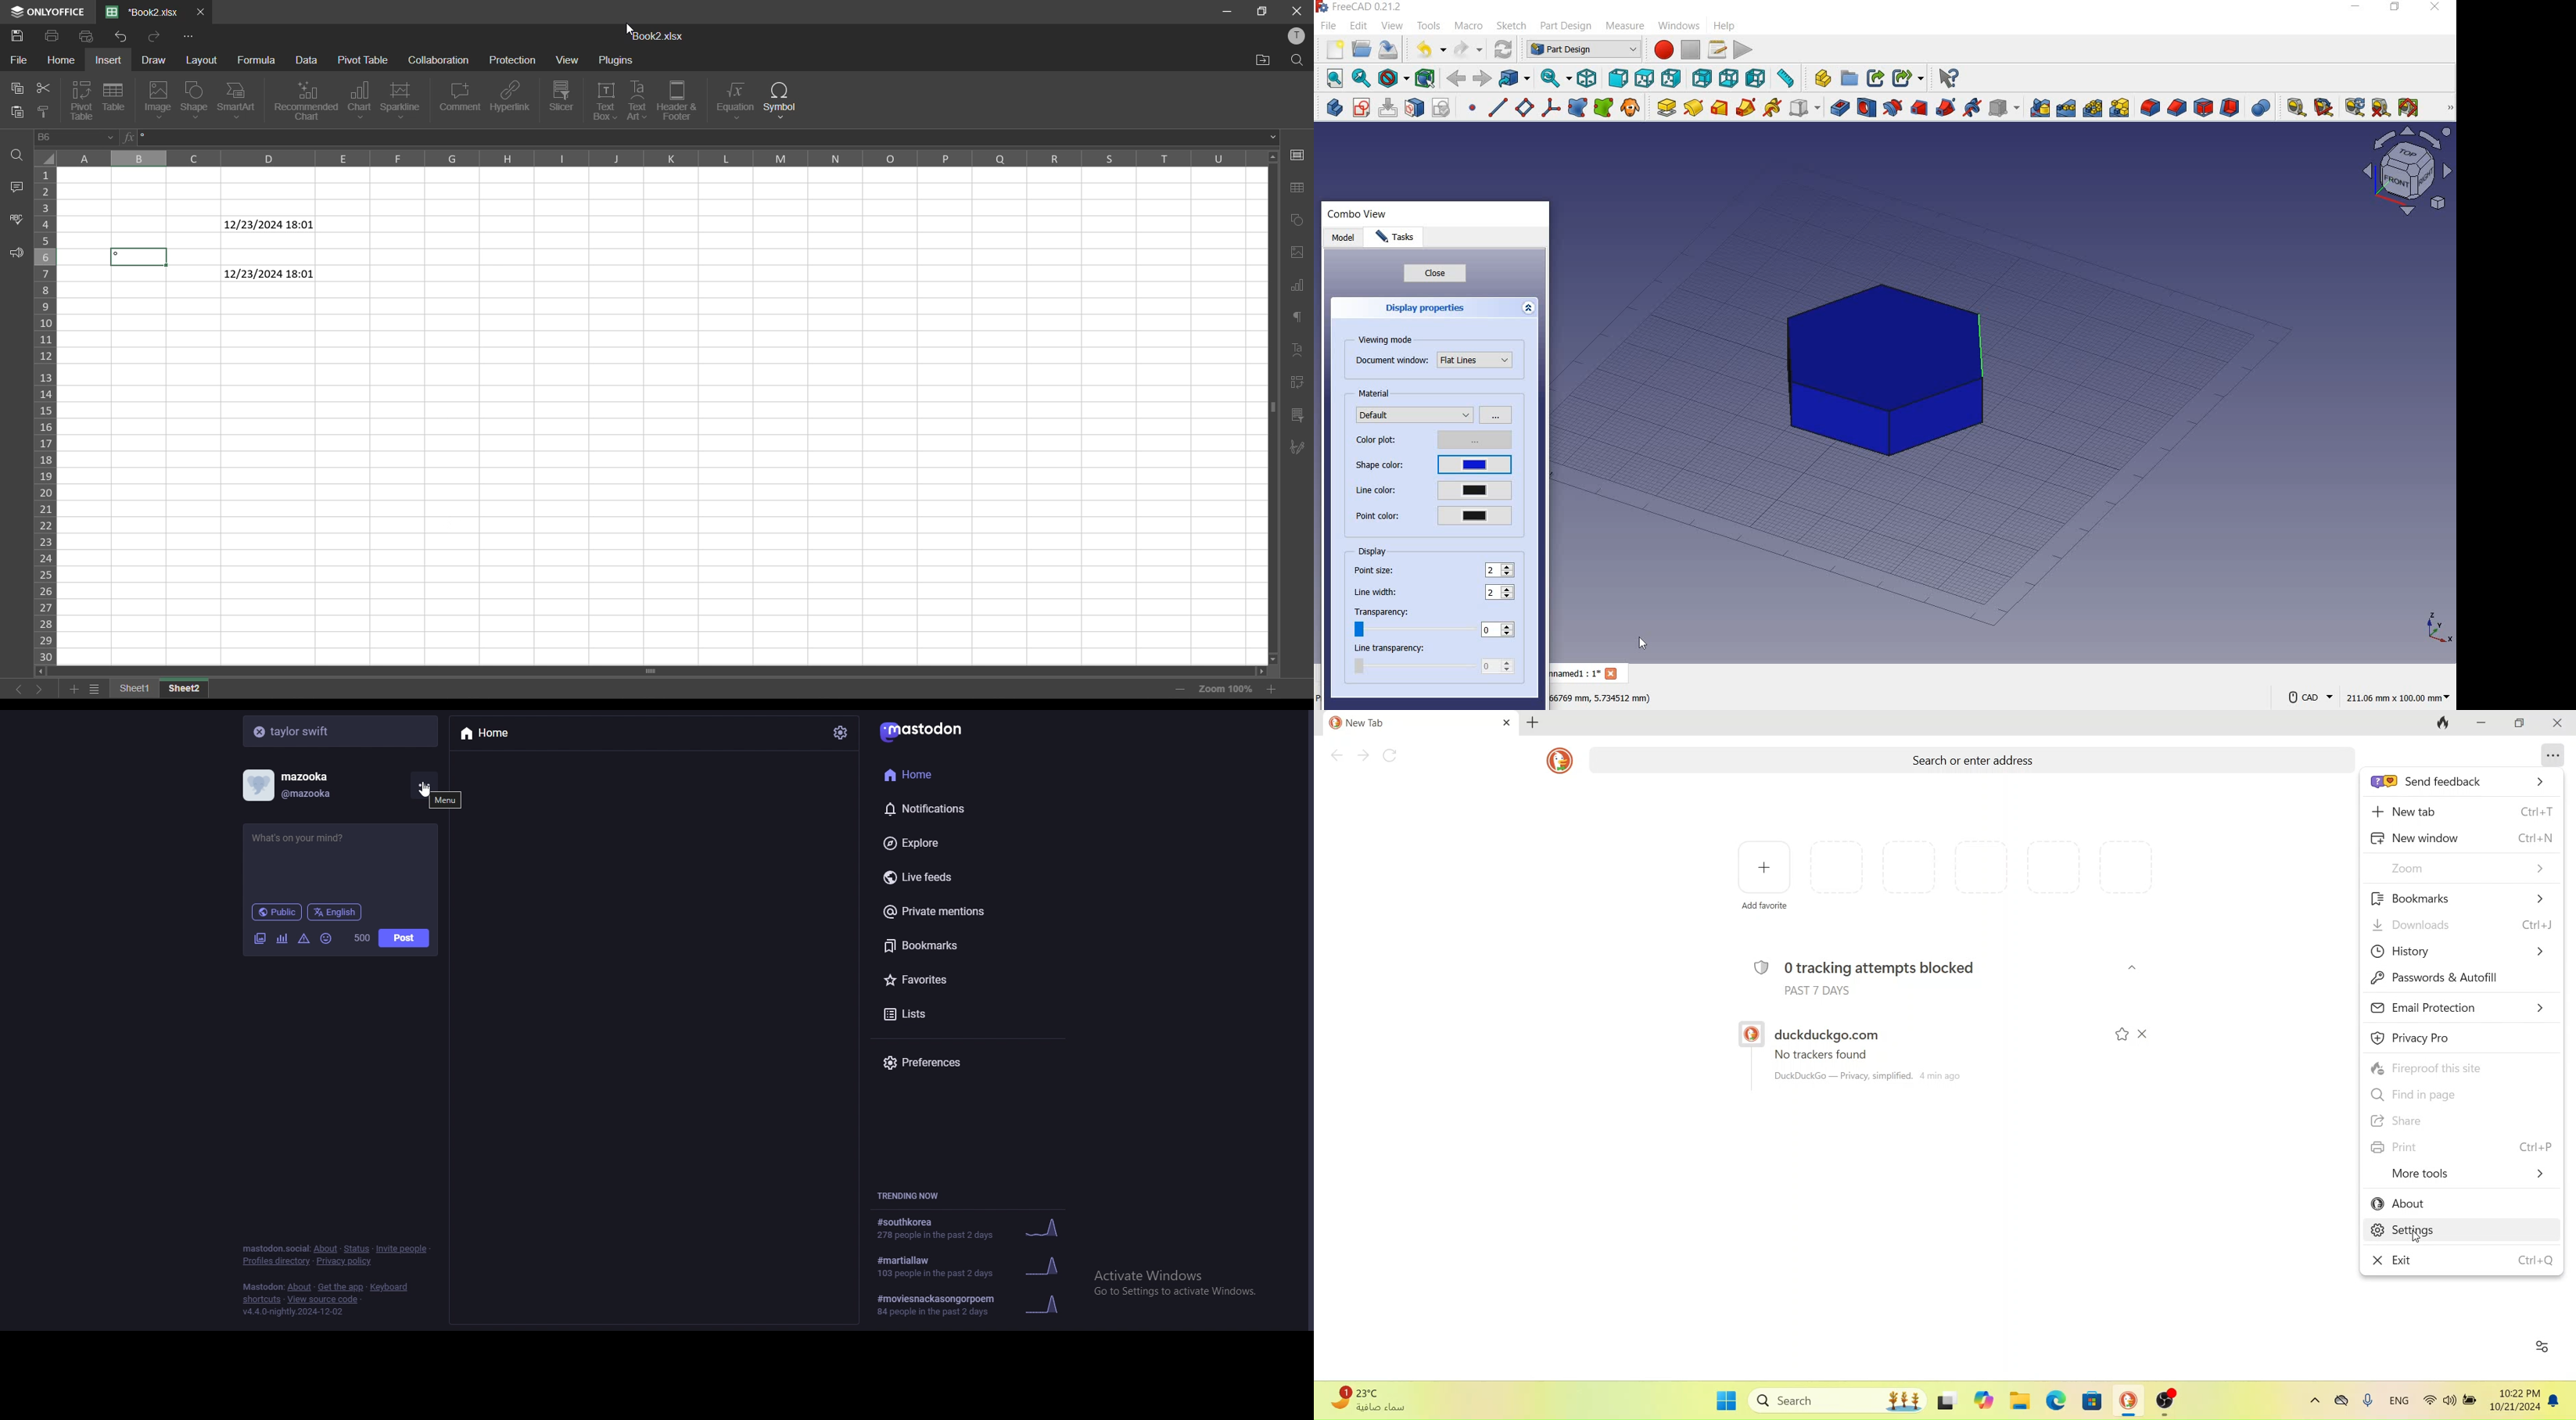 The image size is (2576, 1428). I want to click on mirrored, so click(2040, 107).